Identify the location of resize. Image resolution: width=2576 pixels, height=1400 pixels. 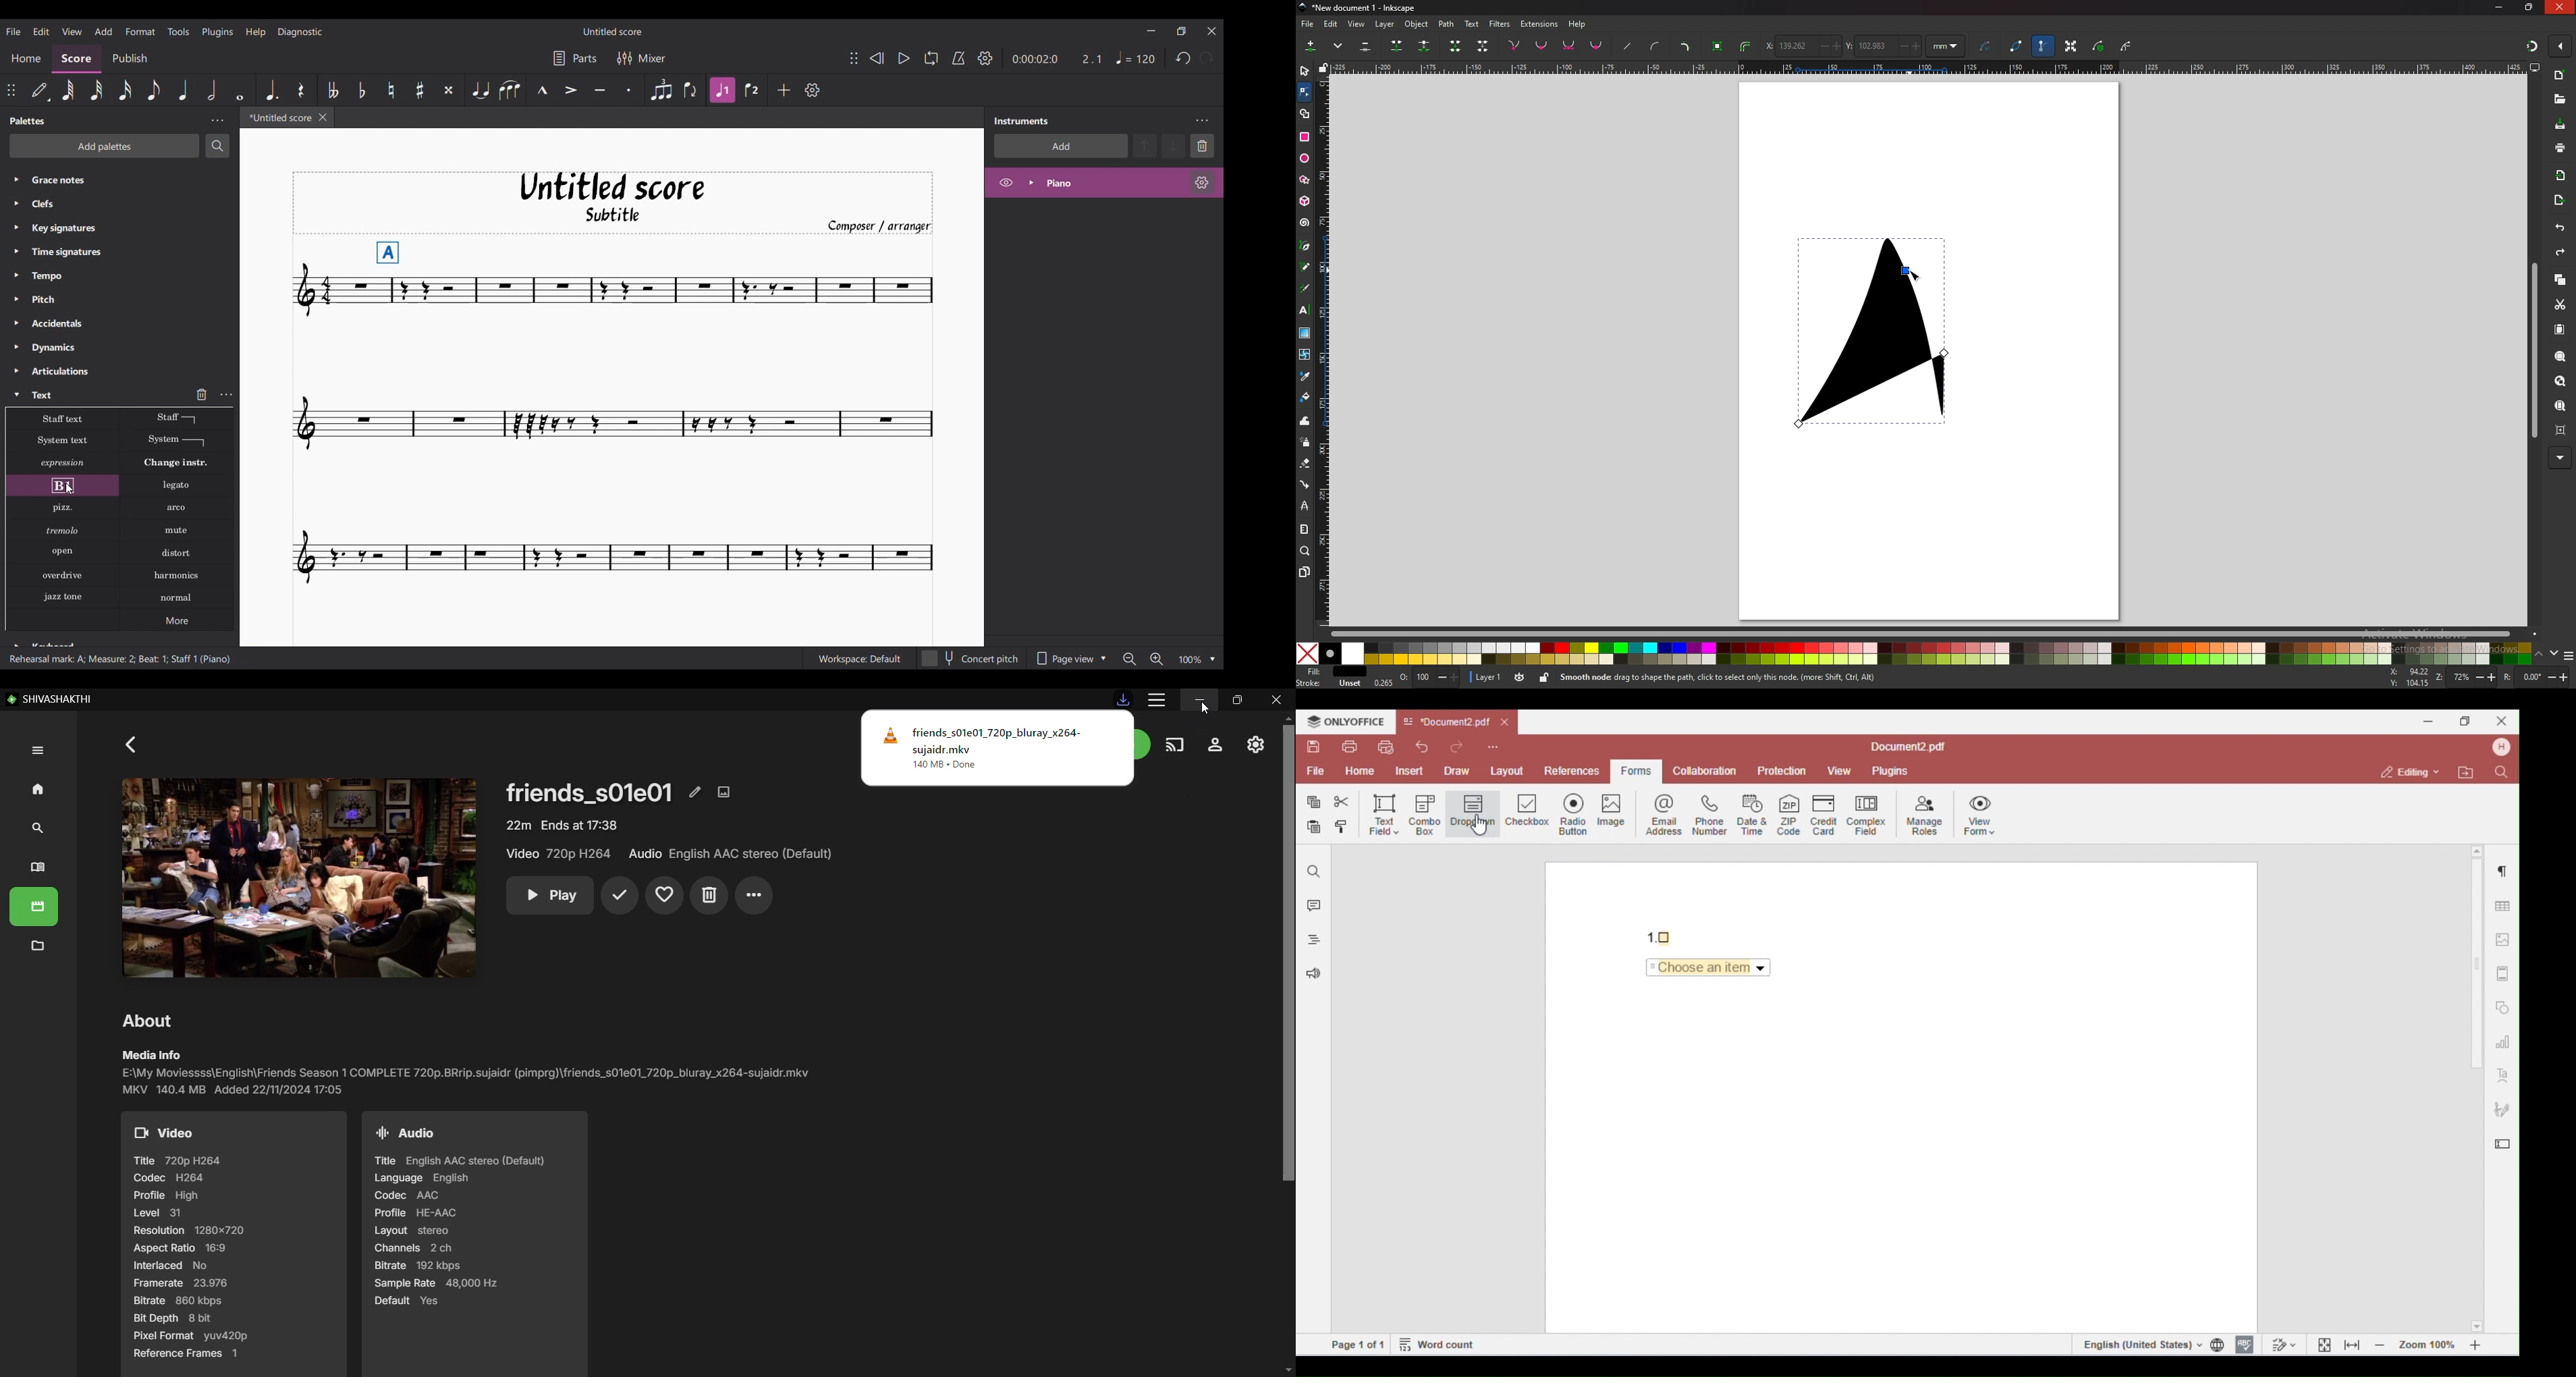
(2530, 7).